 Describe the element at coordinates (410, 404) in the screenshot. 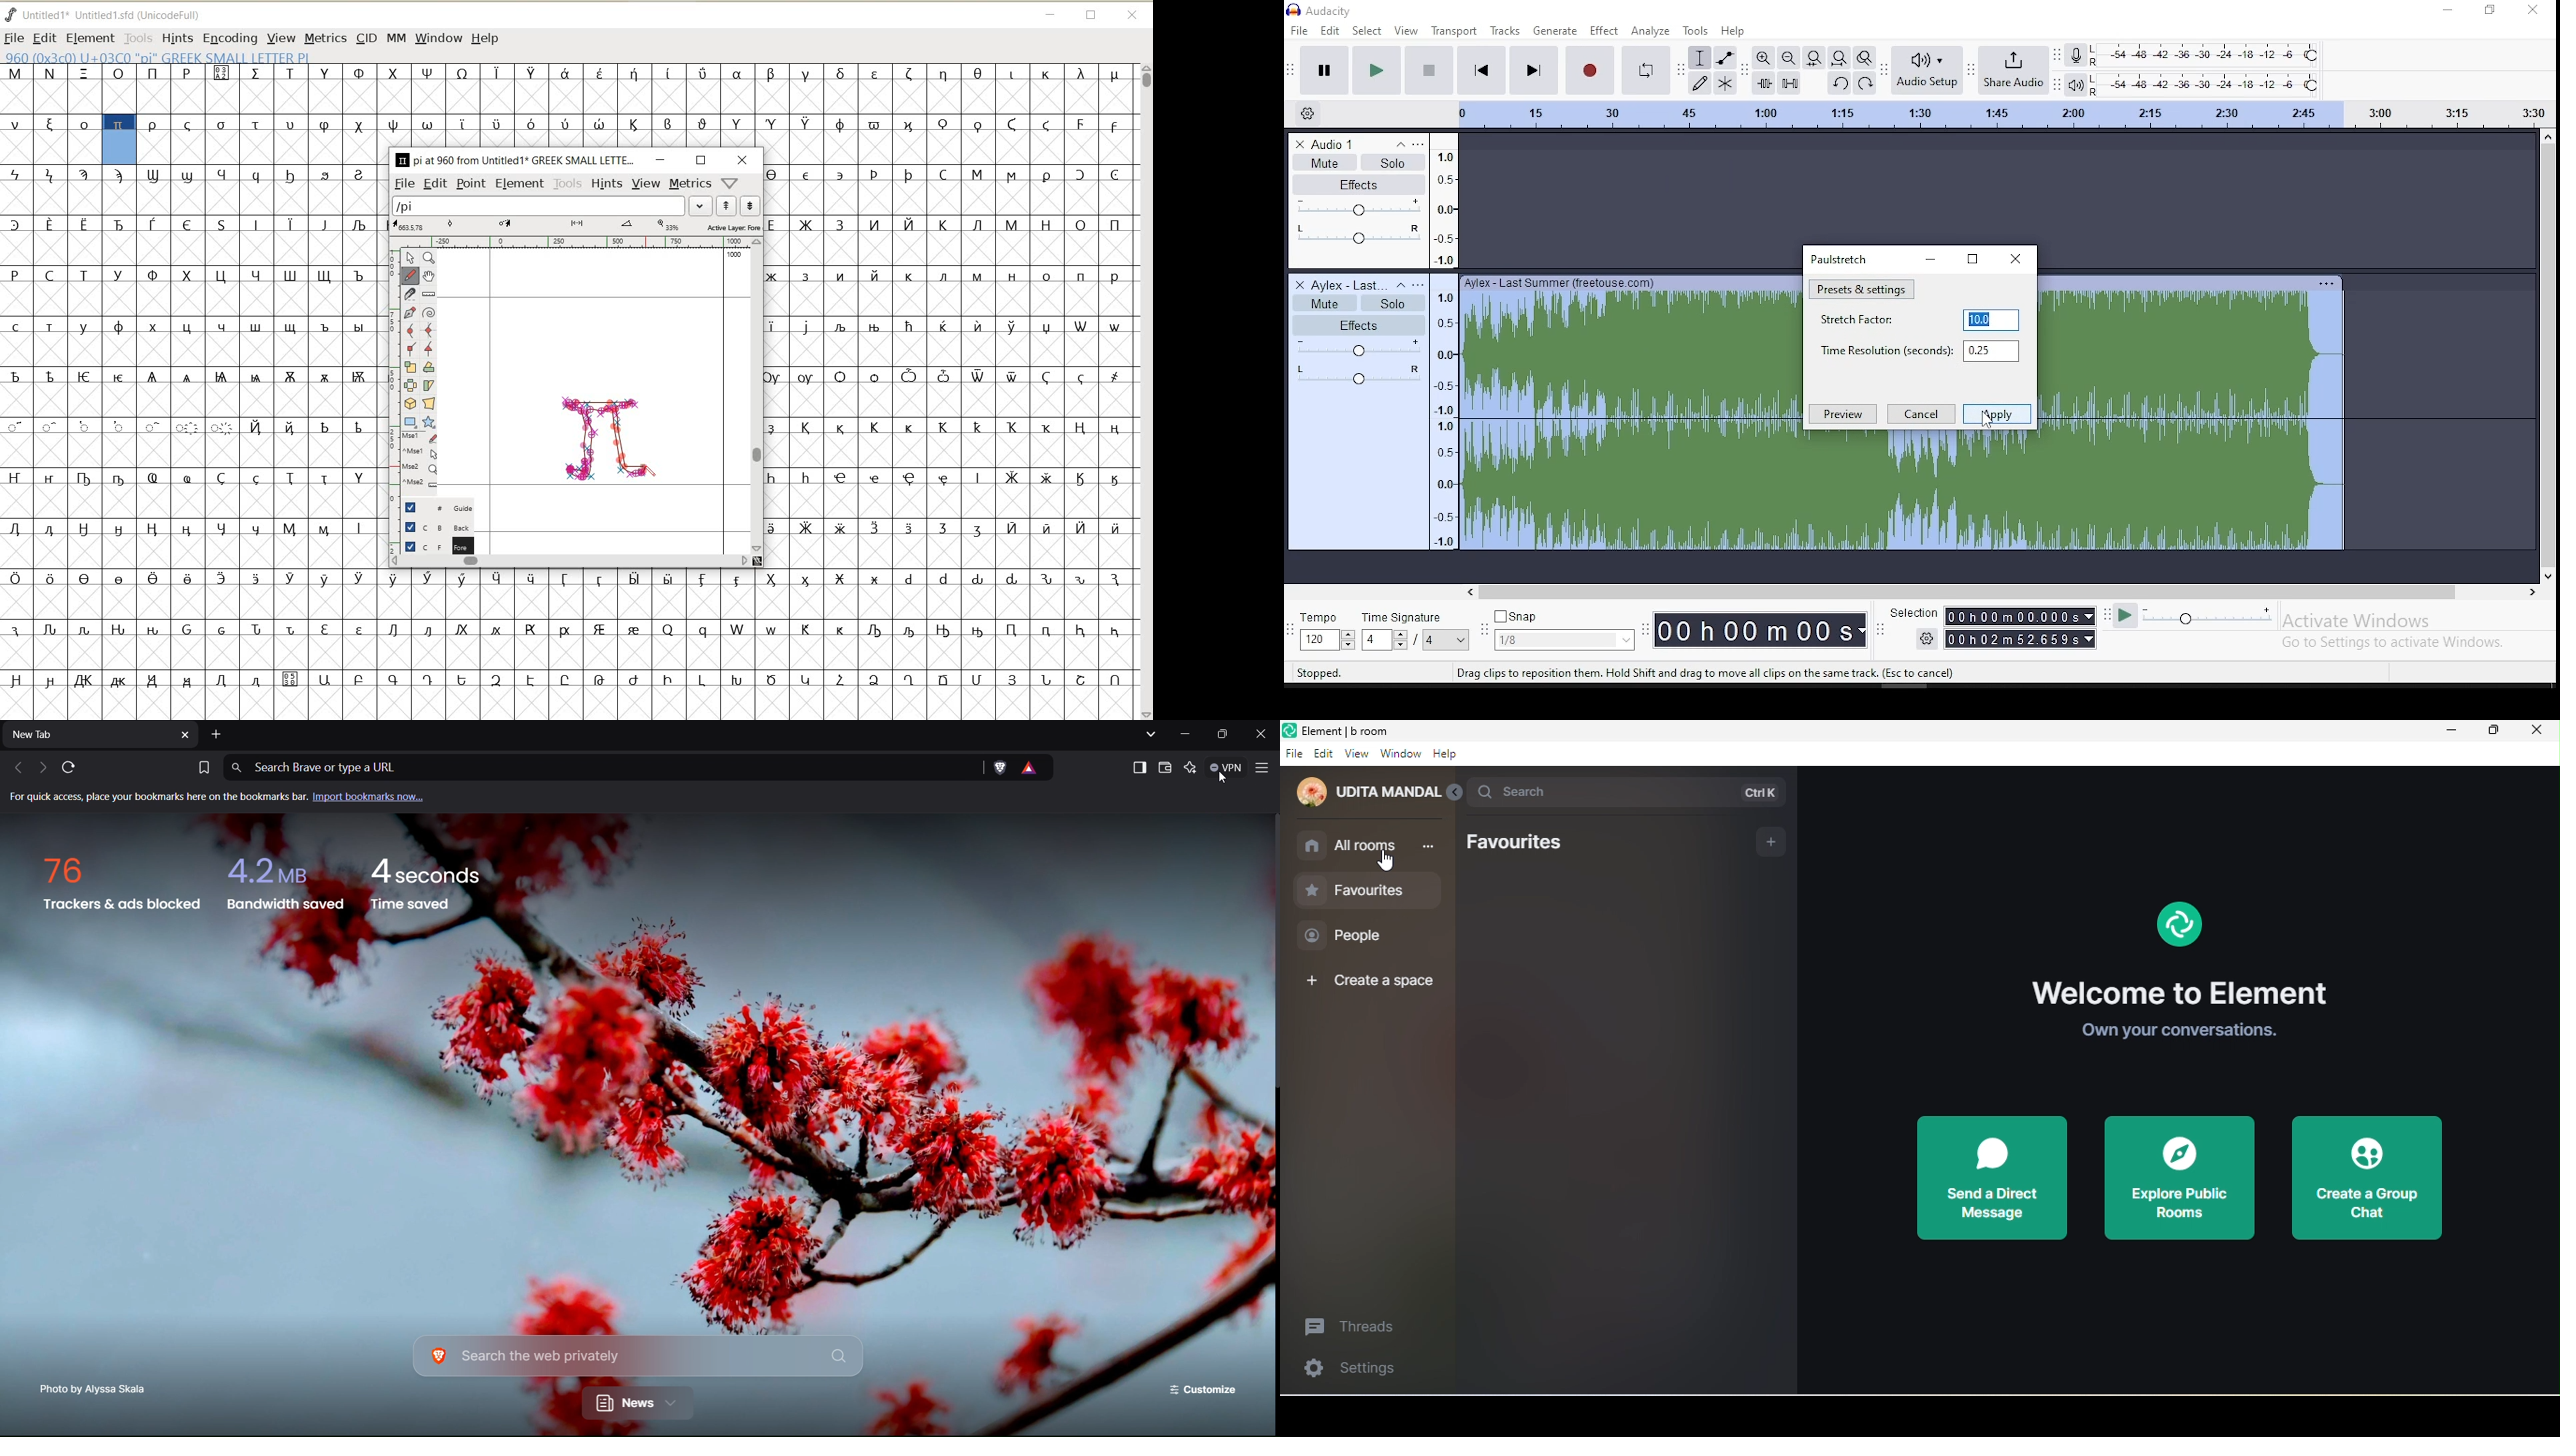

I see `rotate the selection in 3D and project back to plane` at that location.